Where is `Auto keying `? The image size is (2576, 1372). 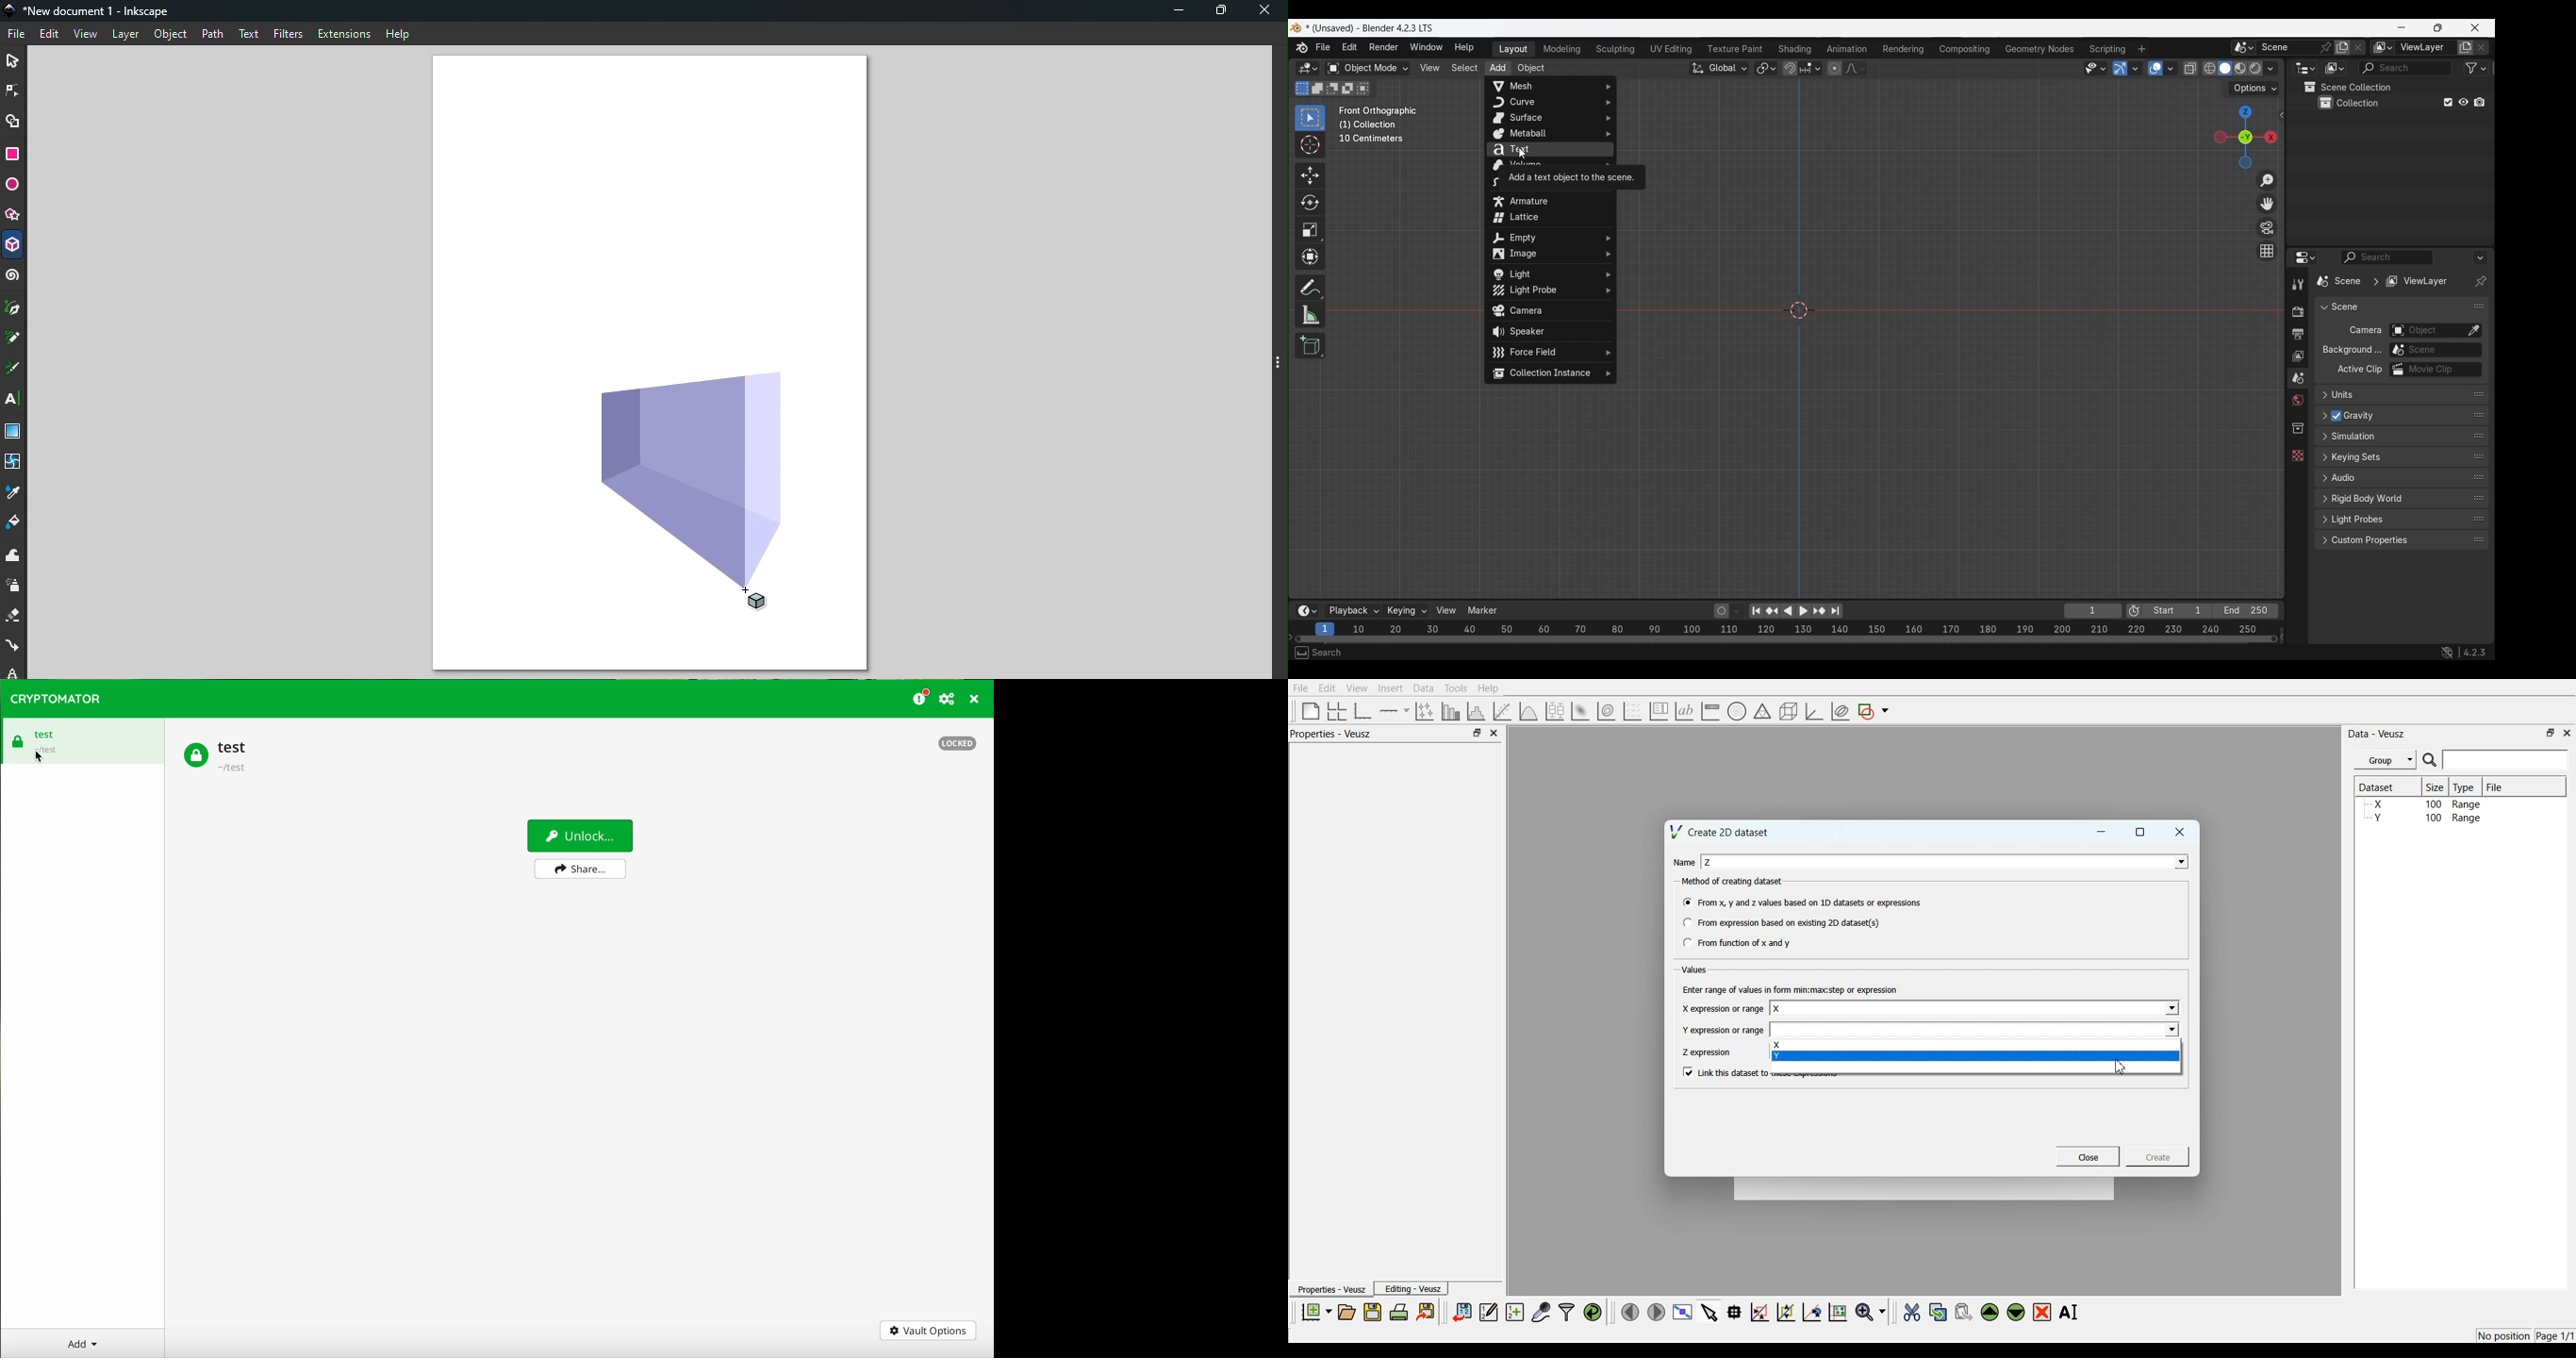
Auto keying  is located at coordinates (1722, 611).